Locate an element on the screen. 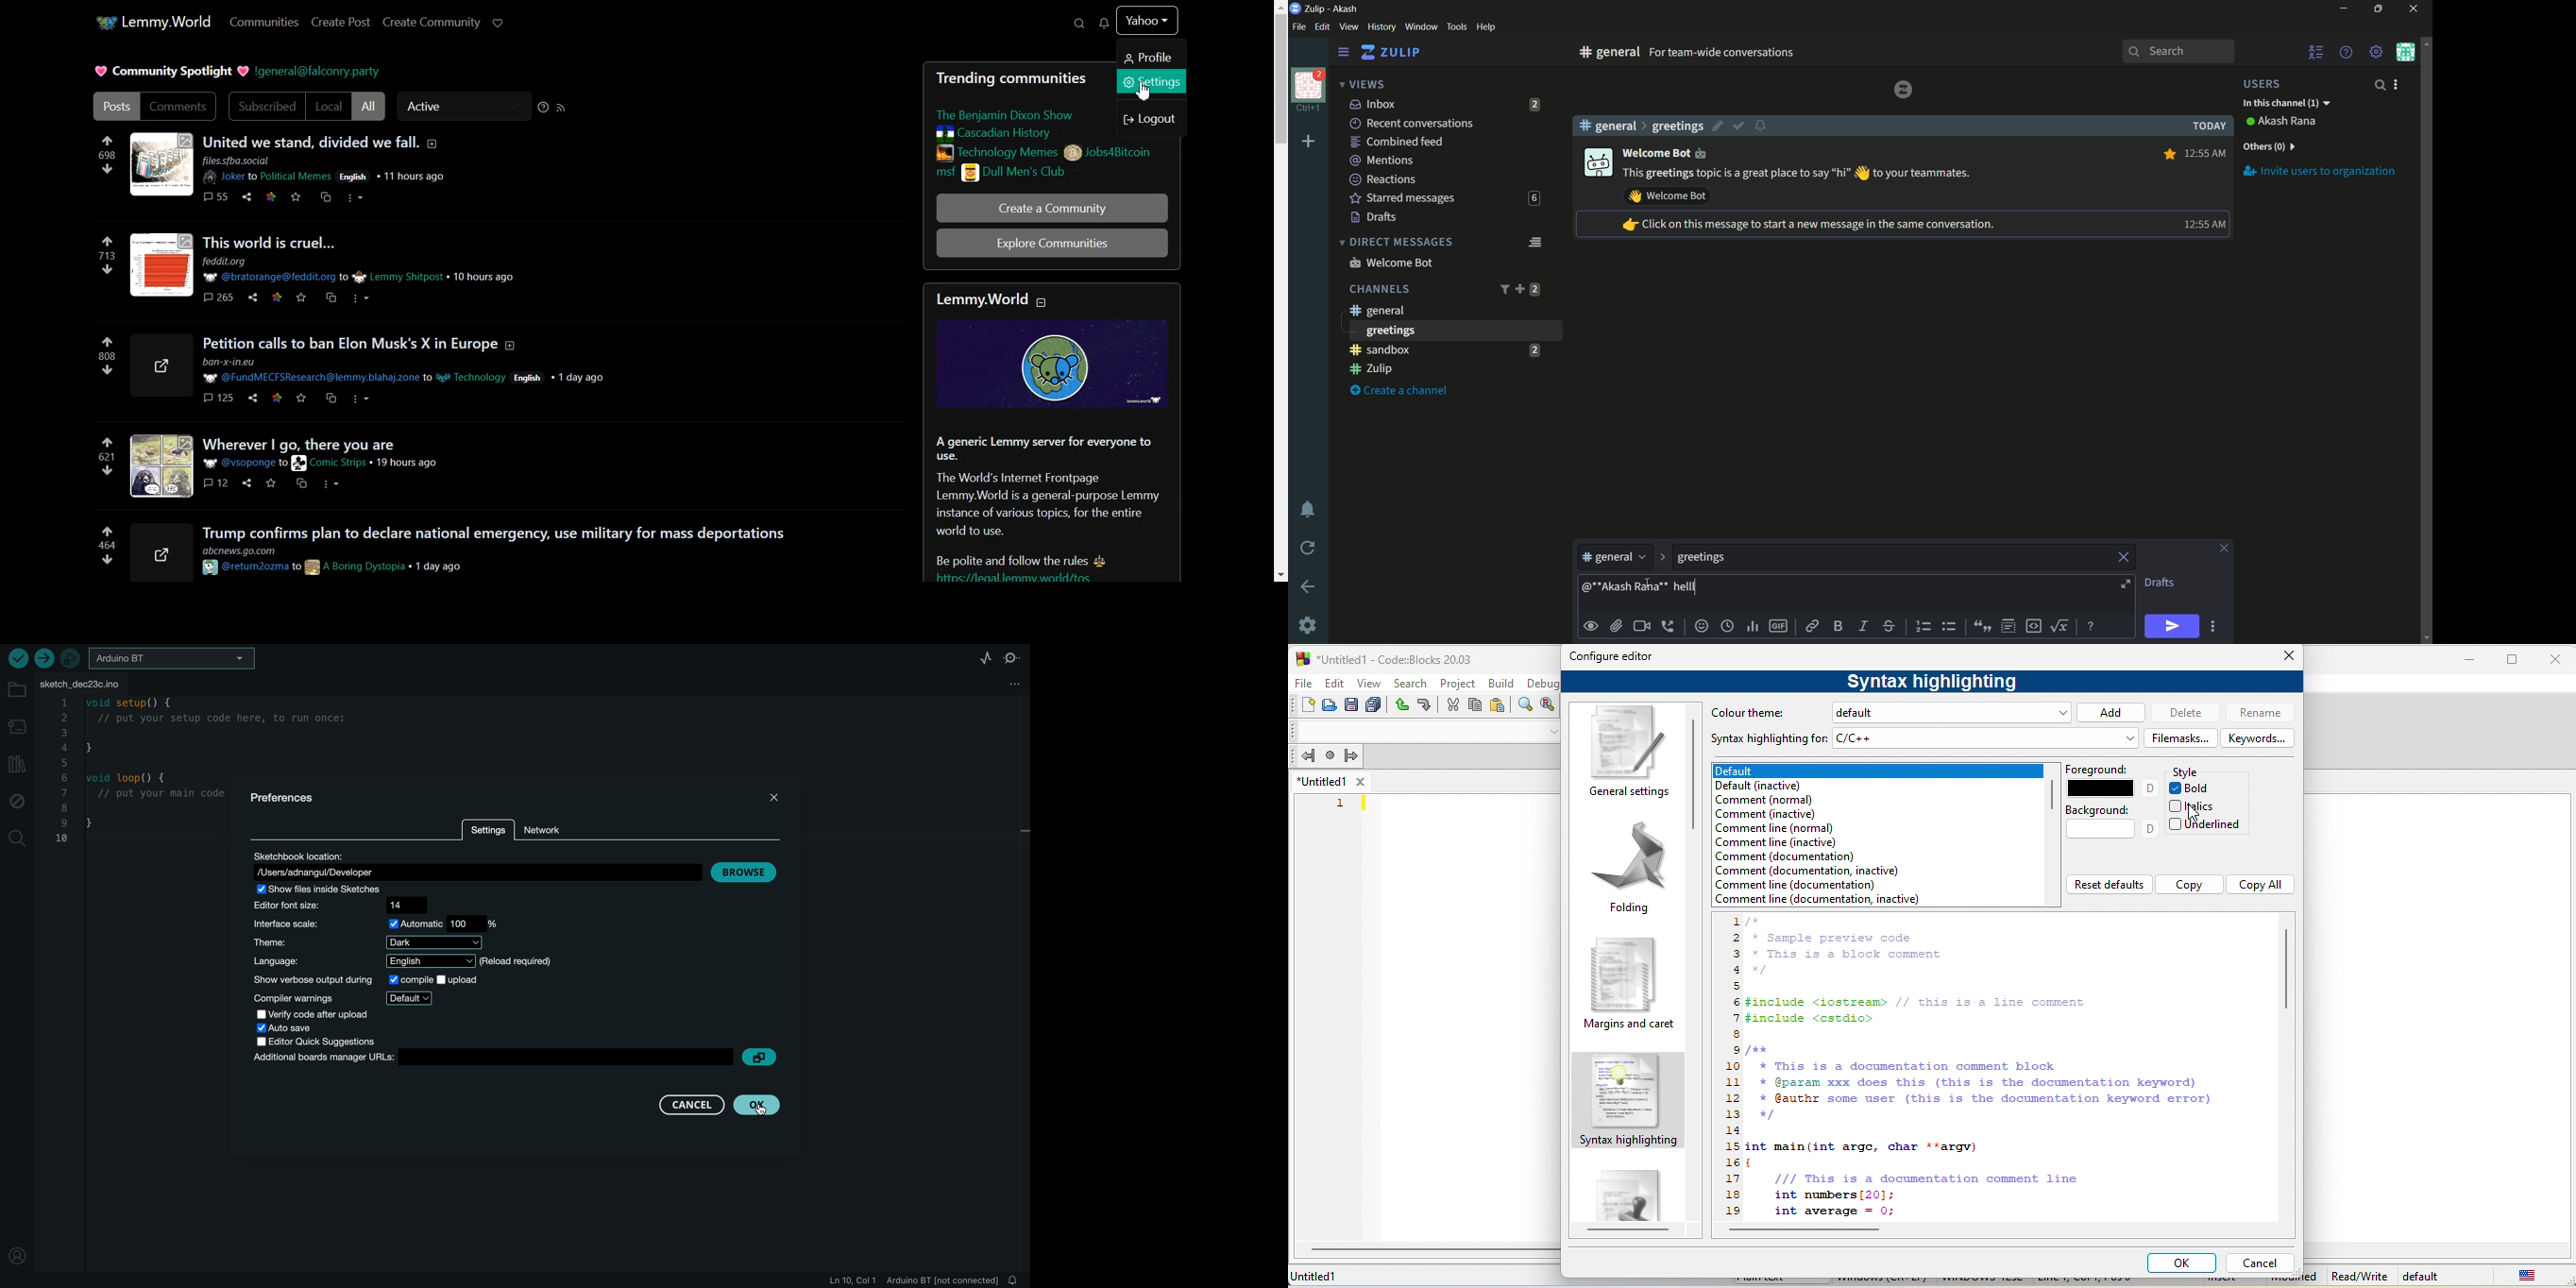  maths is located at coordinates (2062, 626).